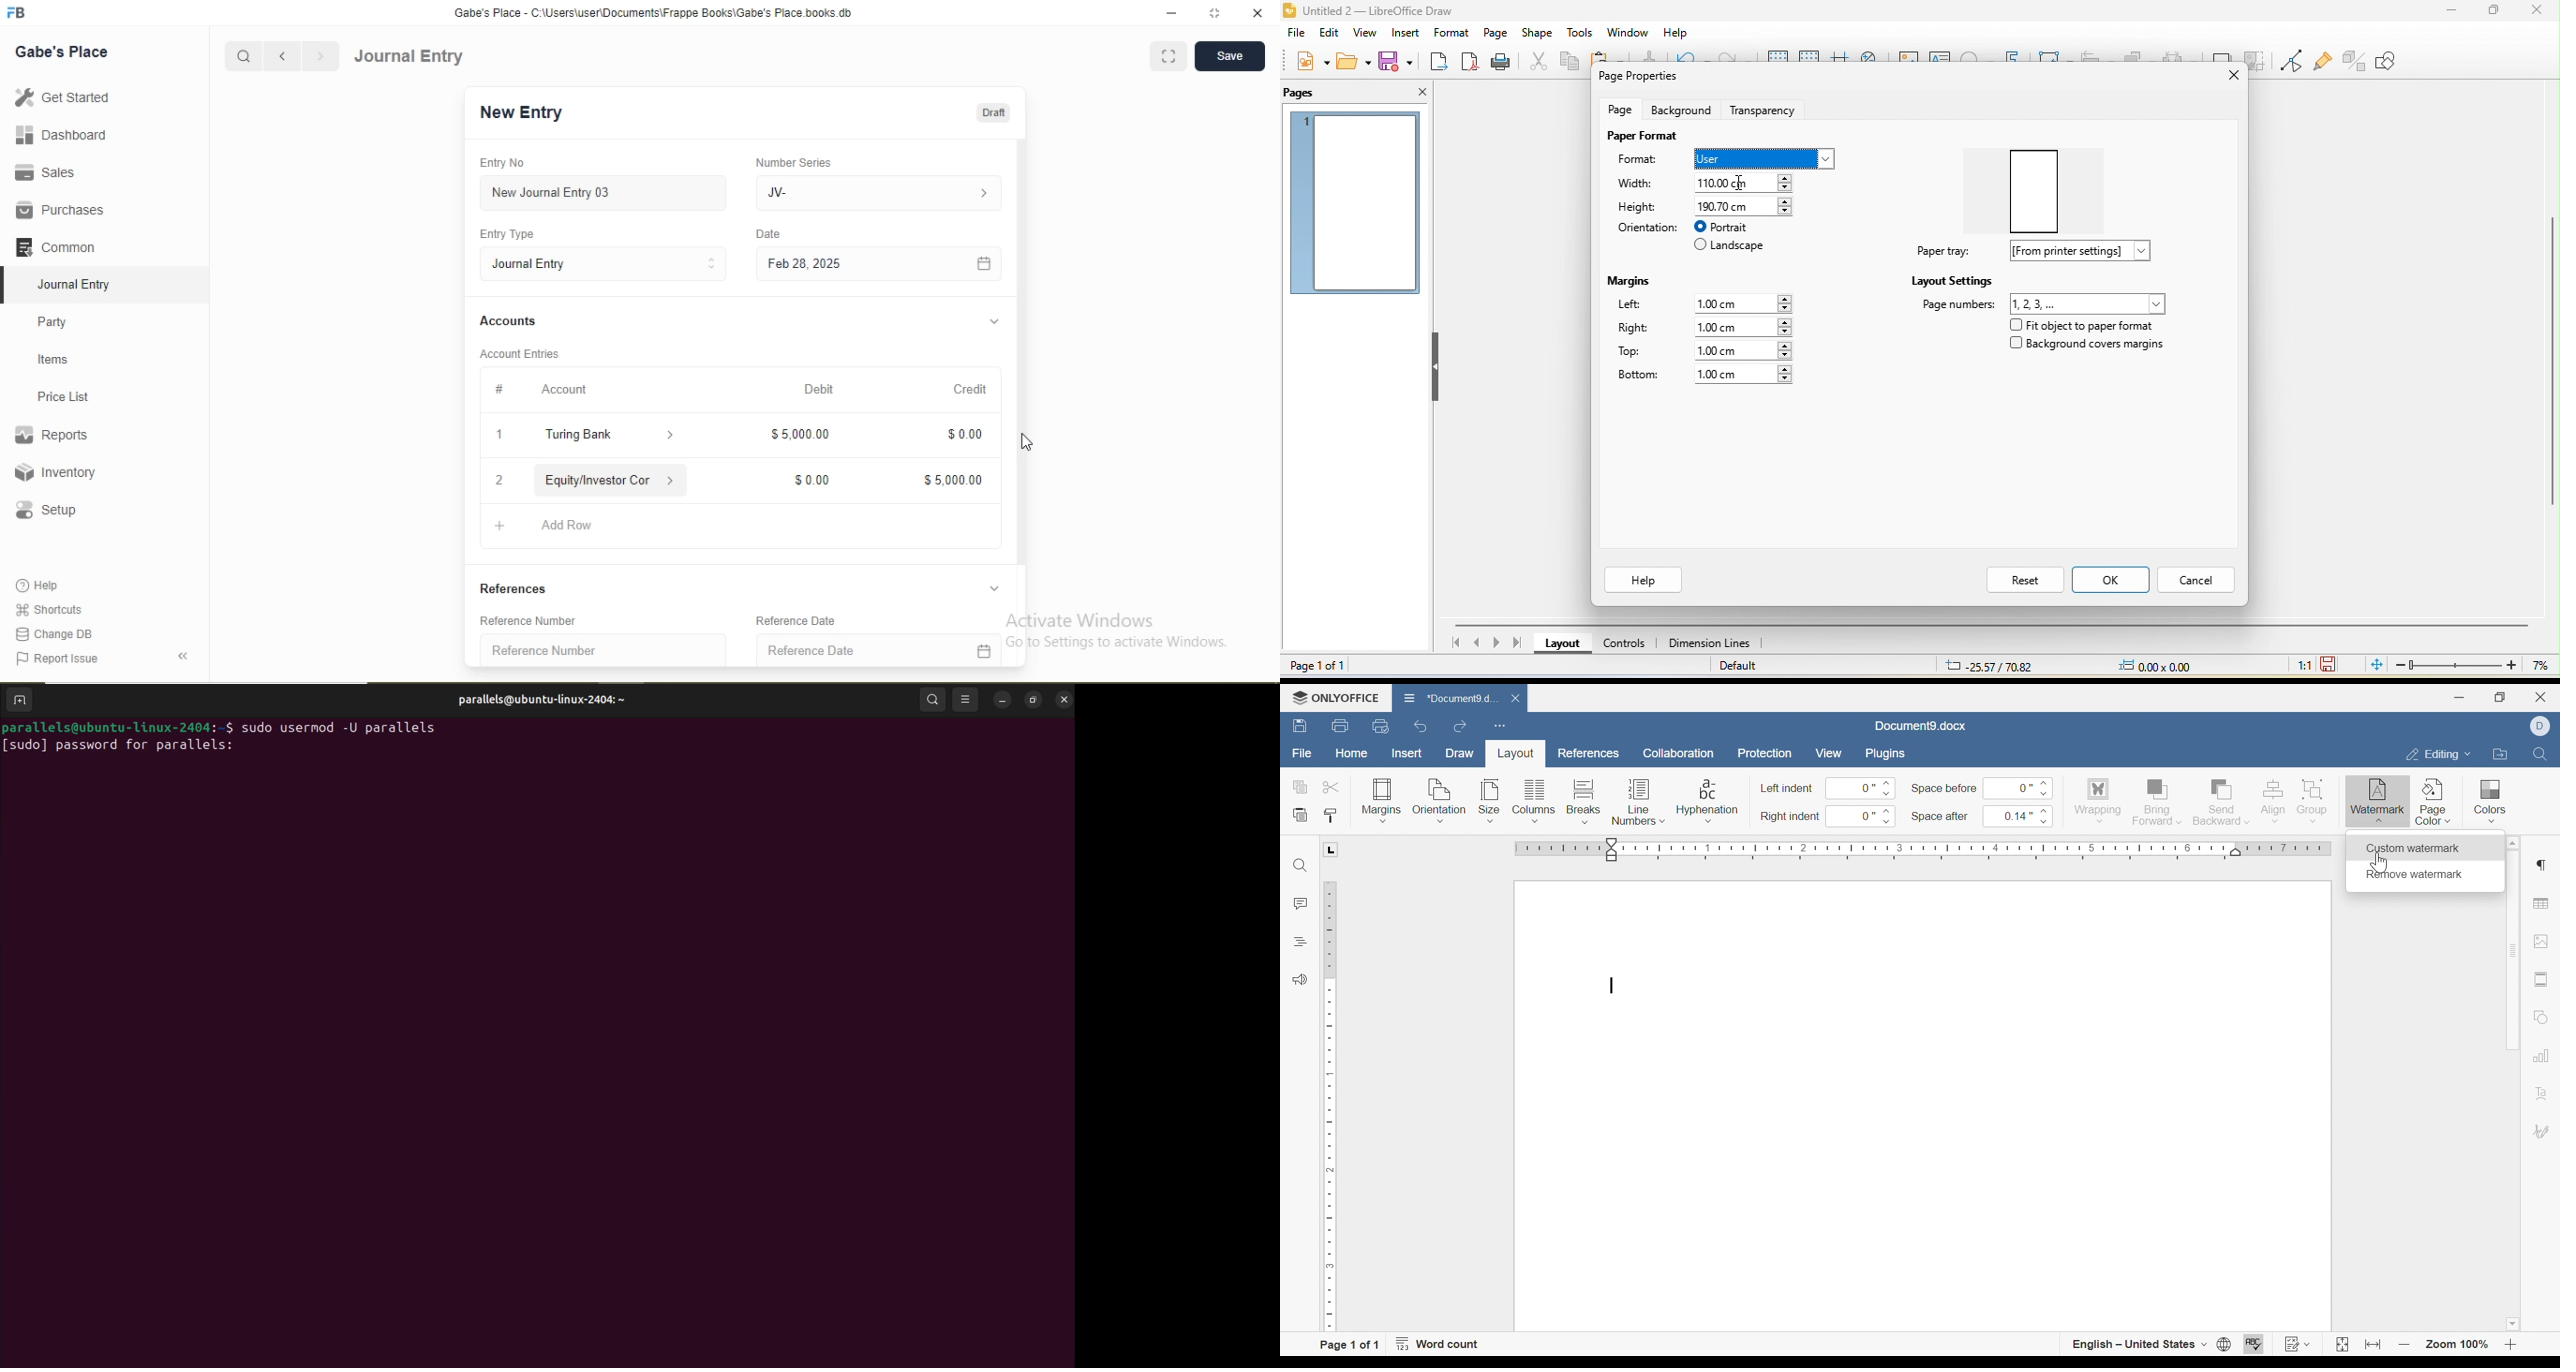 This screenshot has width=2576, height=1372. Describe the element at coordinates (1259, 13) in the screenshot. I see `close` at that location.